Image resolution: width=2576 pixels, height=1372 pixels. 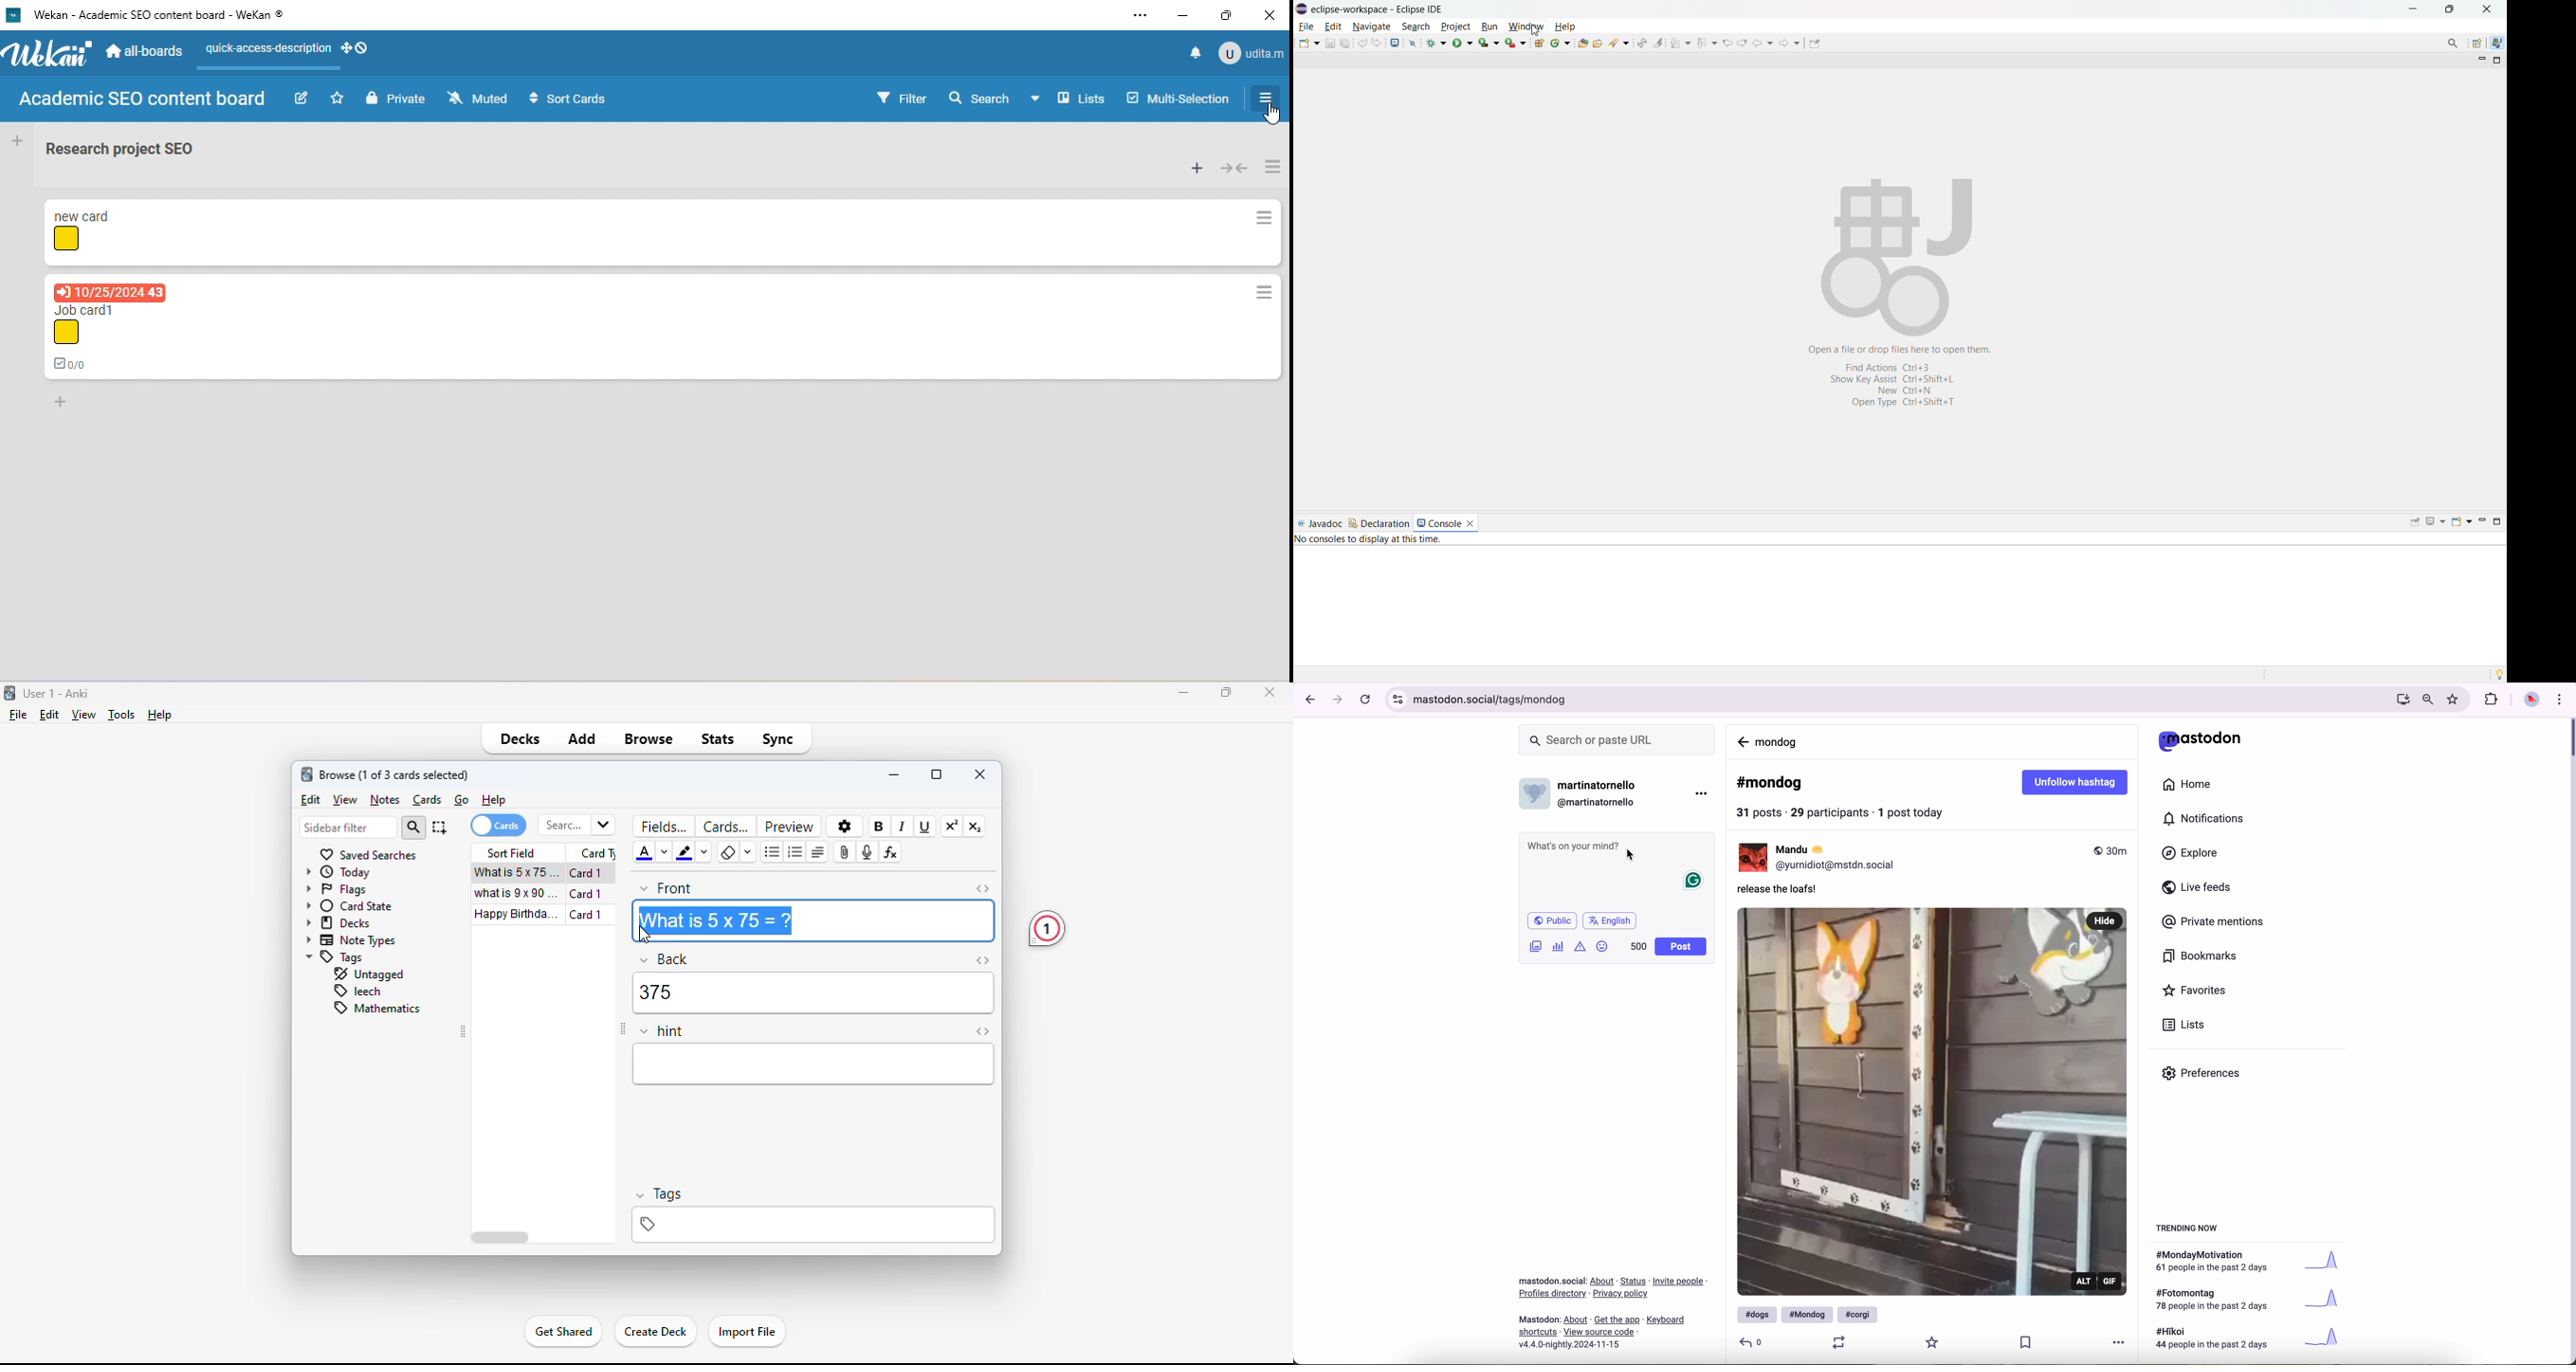 I want to click on quick access, so click(x=291, y=48).